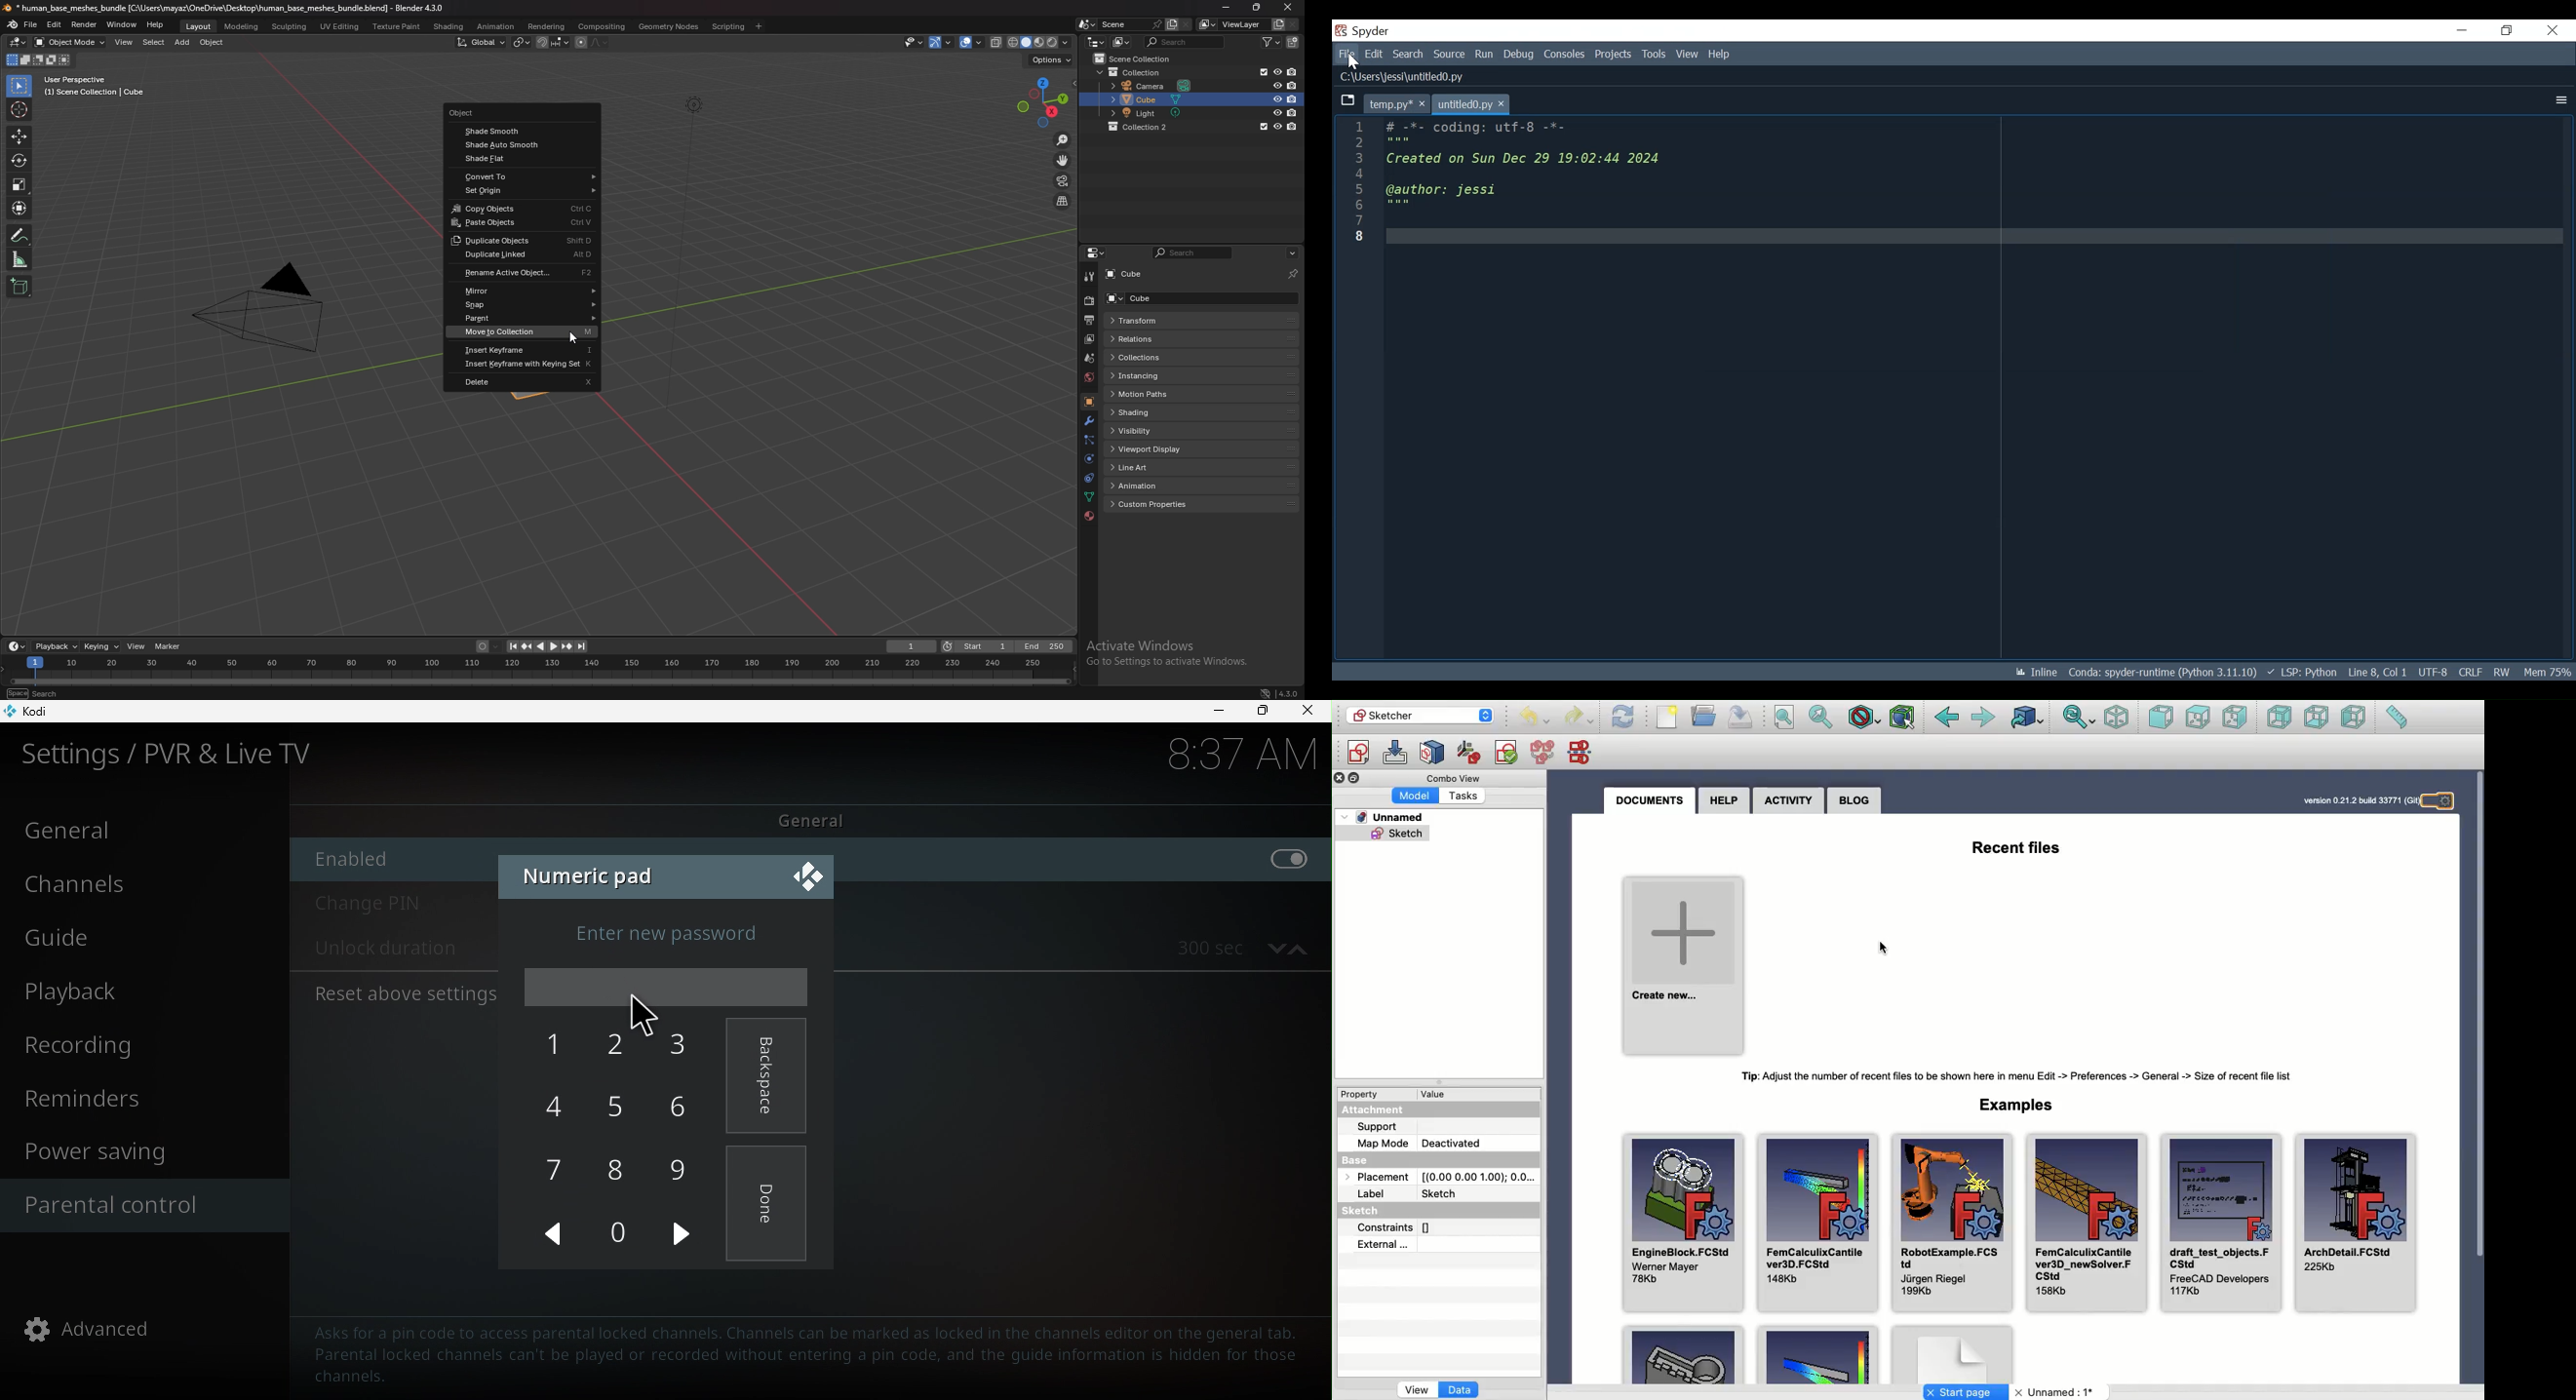 The width and height of the screenshot is (2576, 1400). What do you see at coordinates (2434, 672) in the screenshot?
I see `File Encoding` at bounding box center [2434, 672].